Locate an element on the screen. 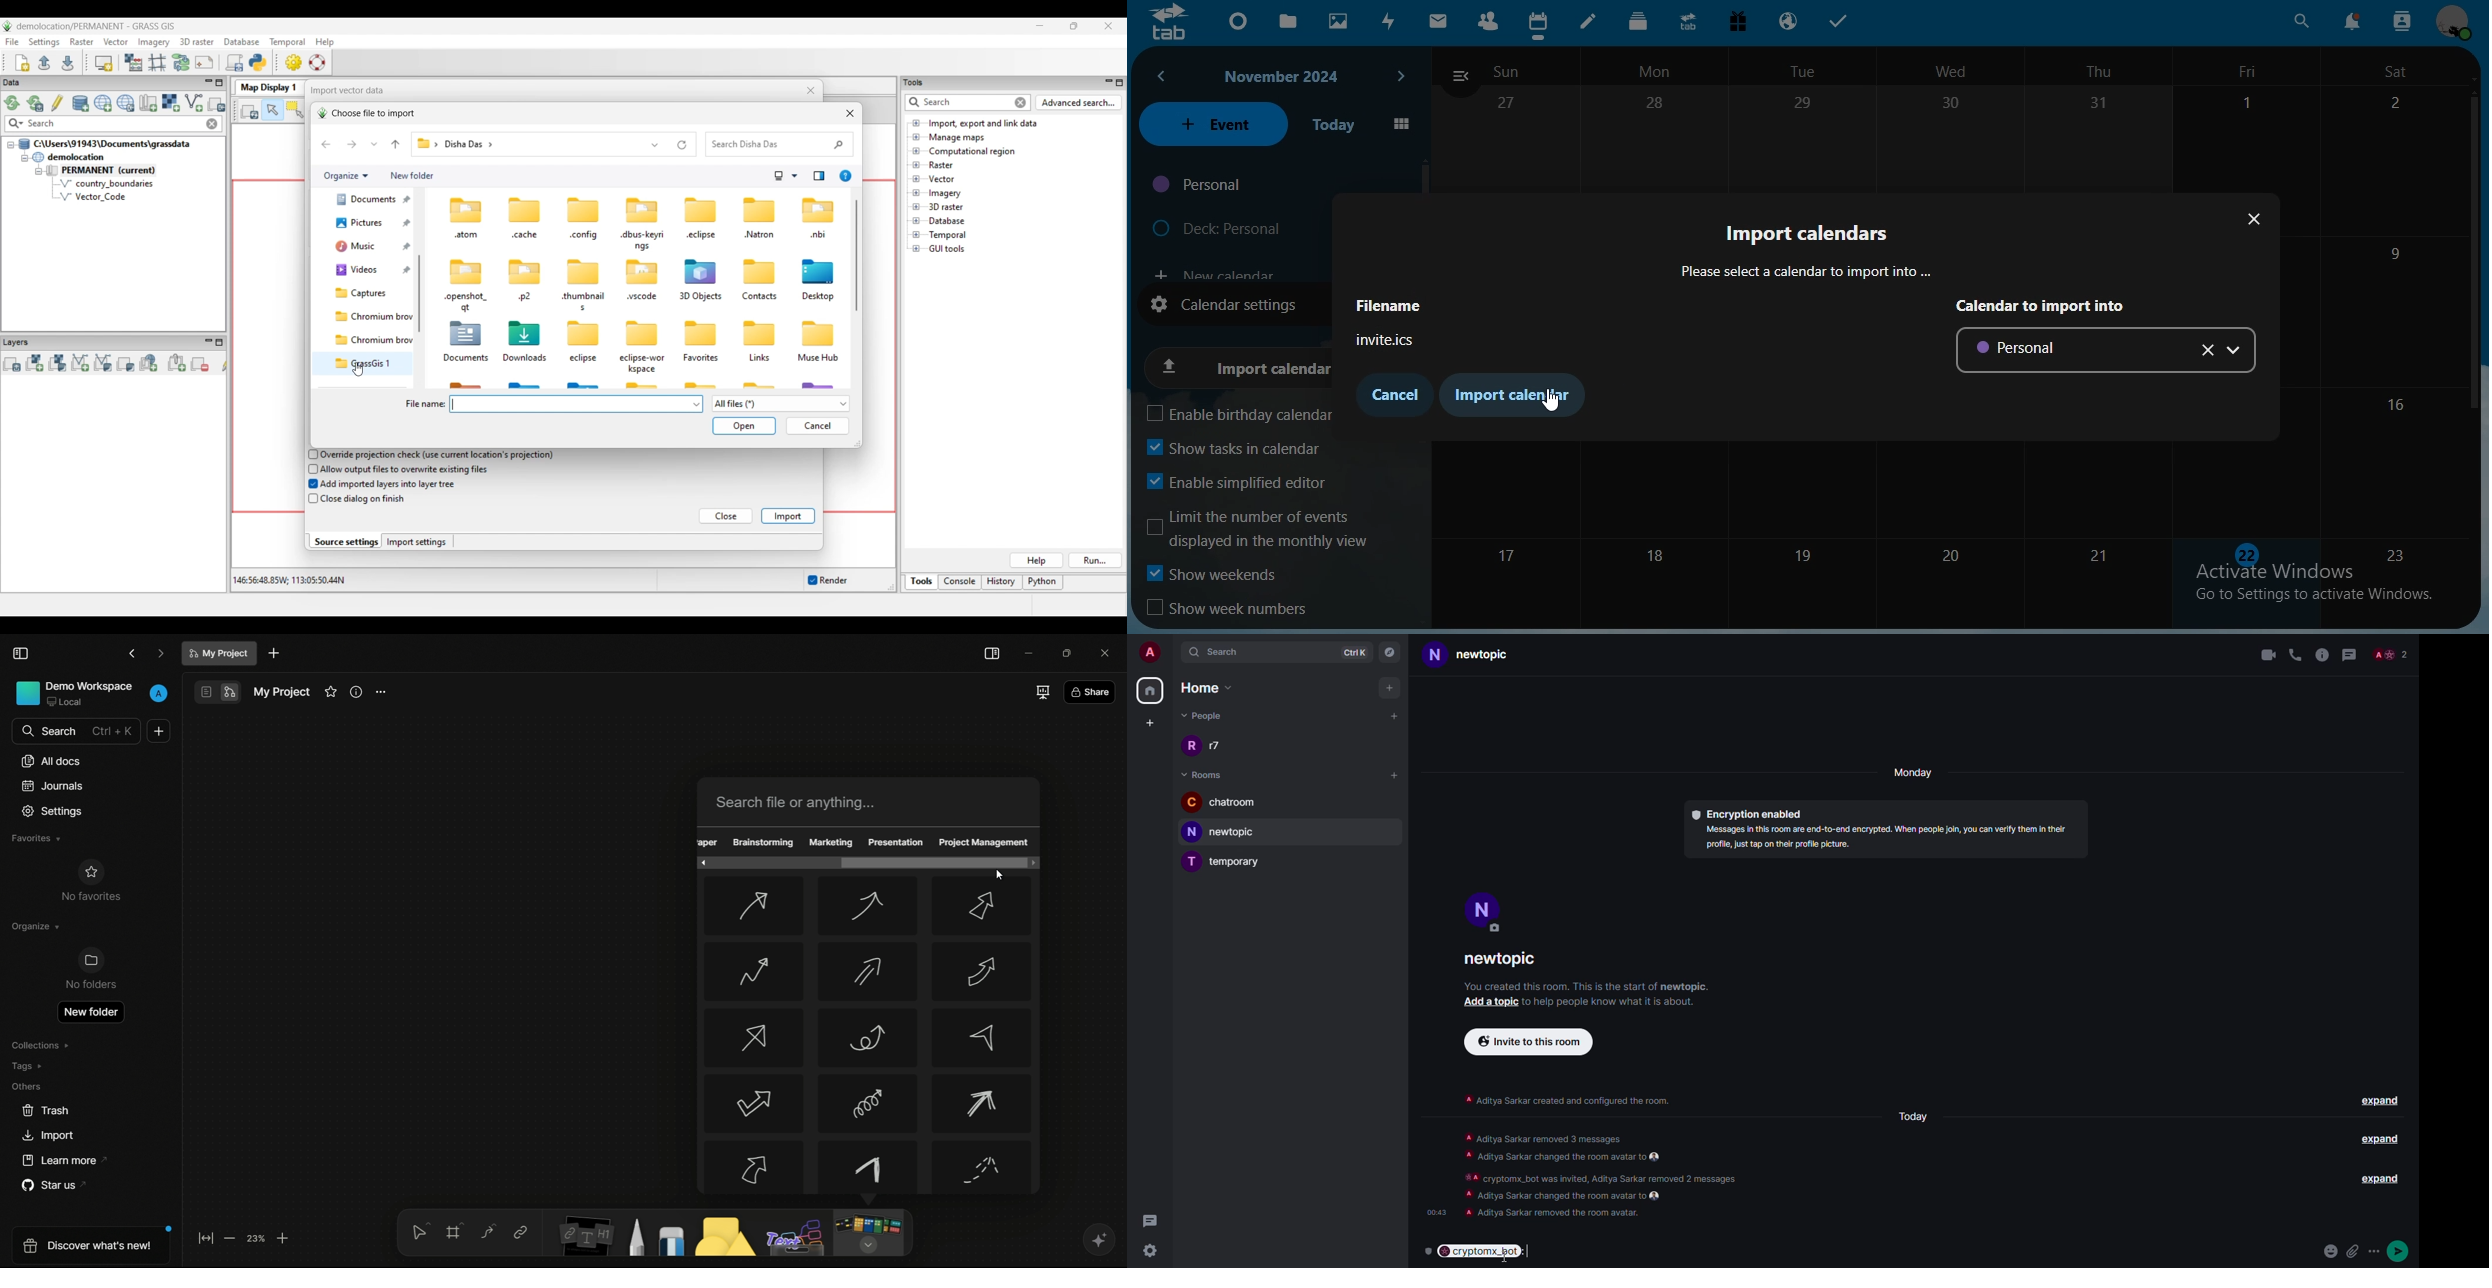 This screenshot has height=1288, width=2492. add is located at coordinates (1394, 774).